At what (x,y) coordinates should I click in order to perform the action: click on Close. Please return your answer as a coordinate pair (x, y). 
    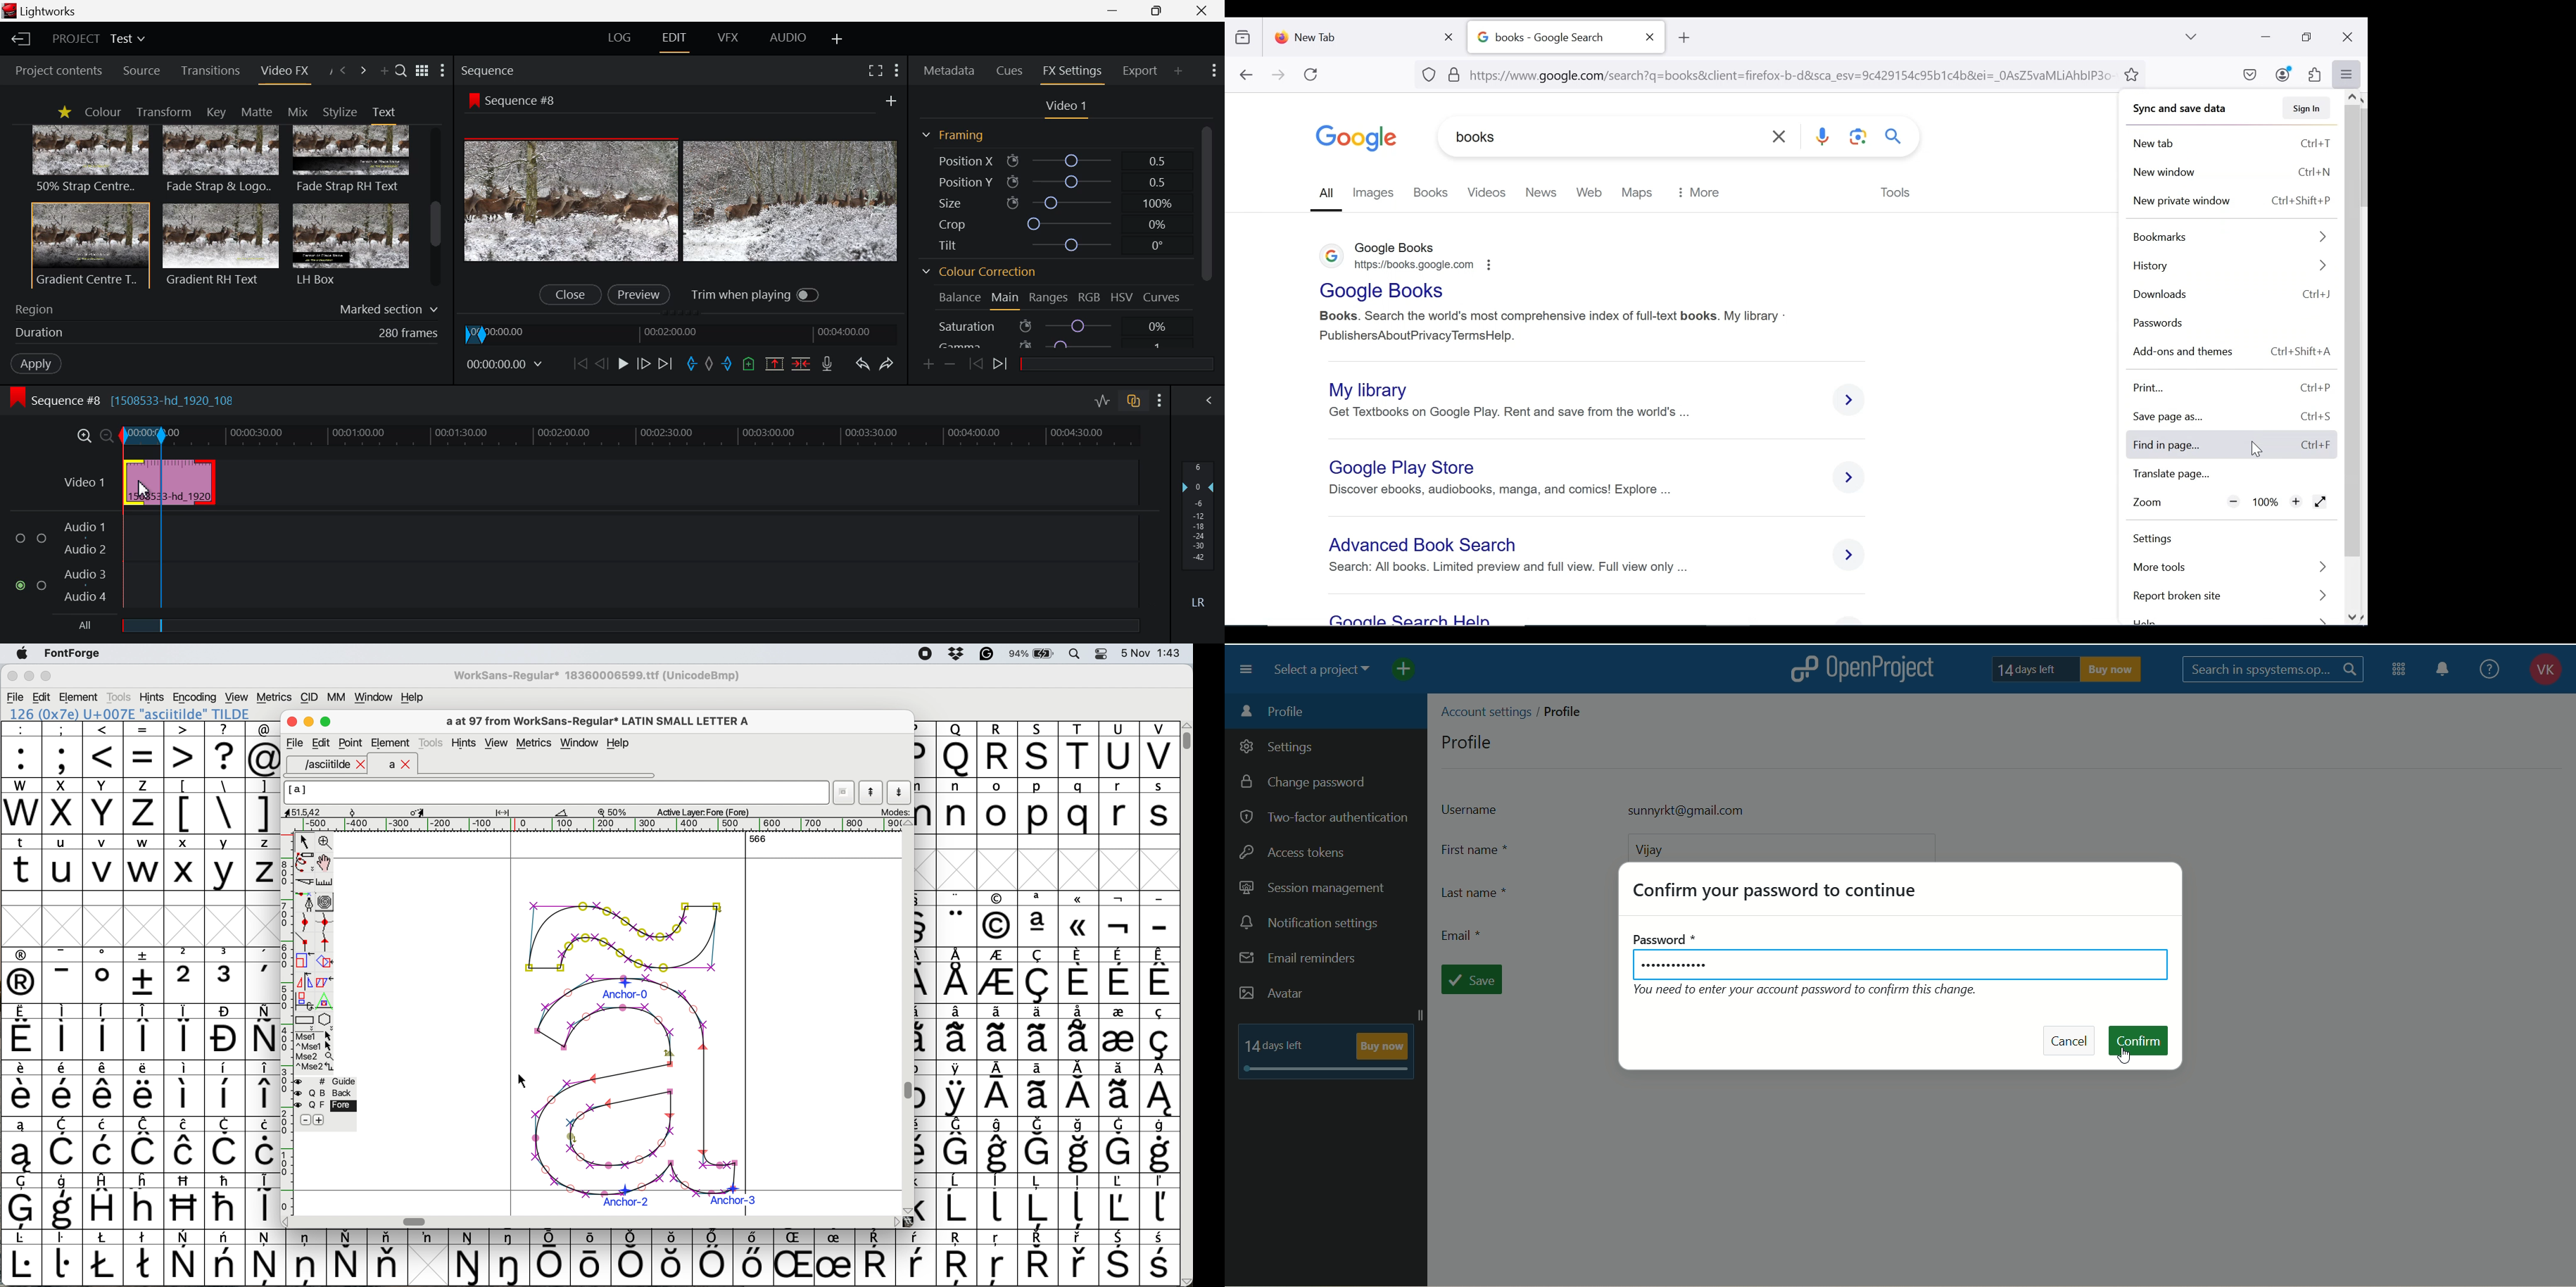
    Looking at the image, I should click on (1204, 11).